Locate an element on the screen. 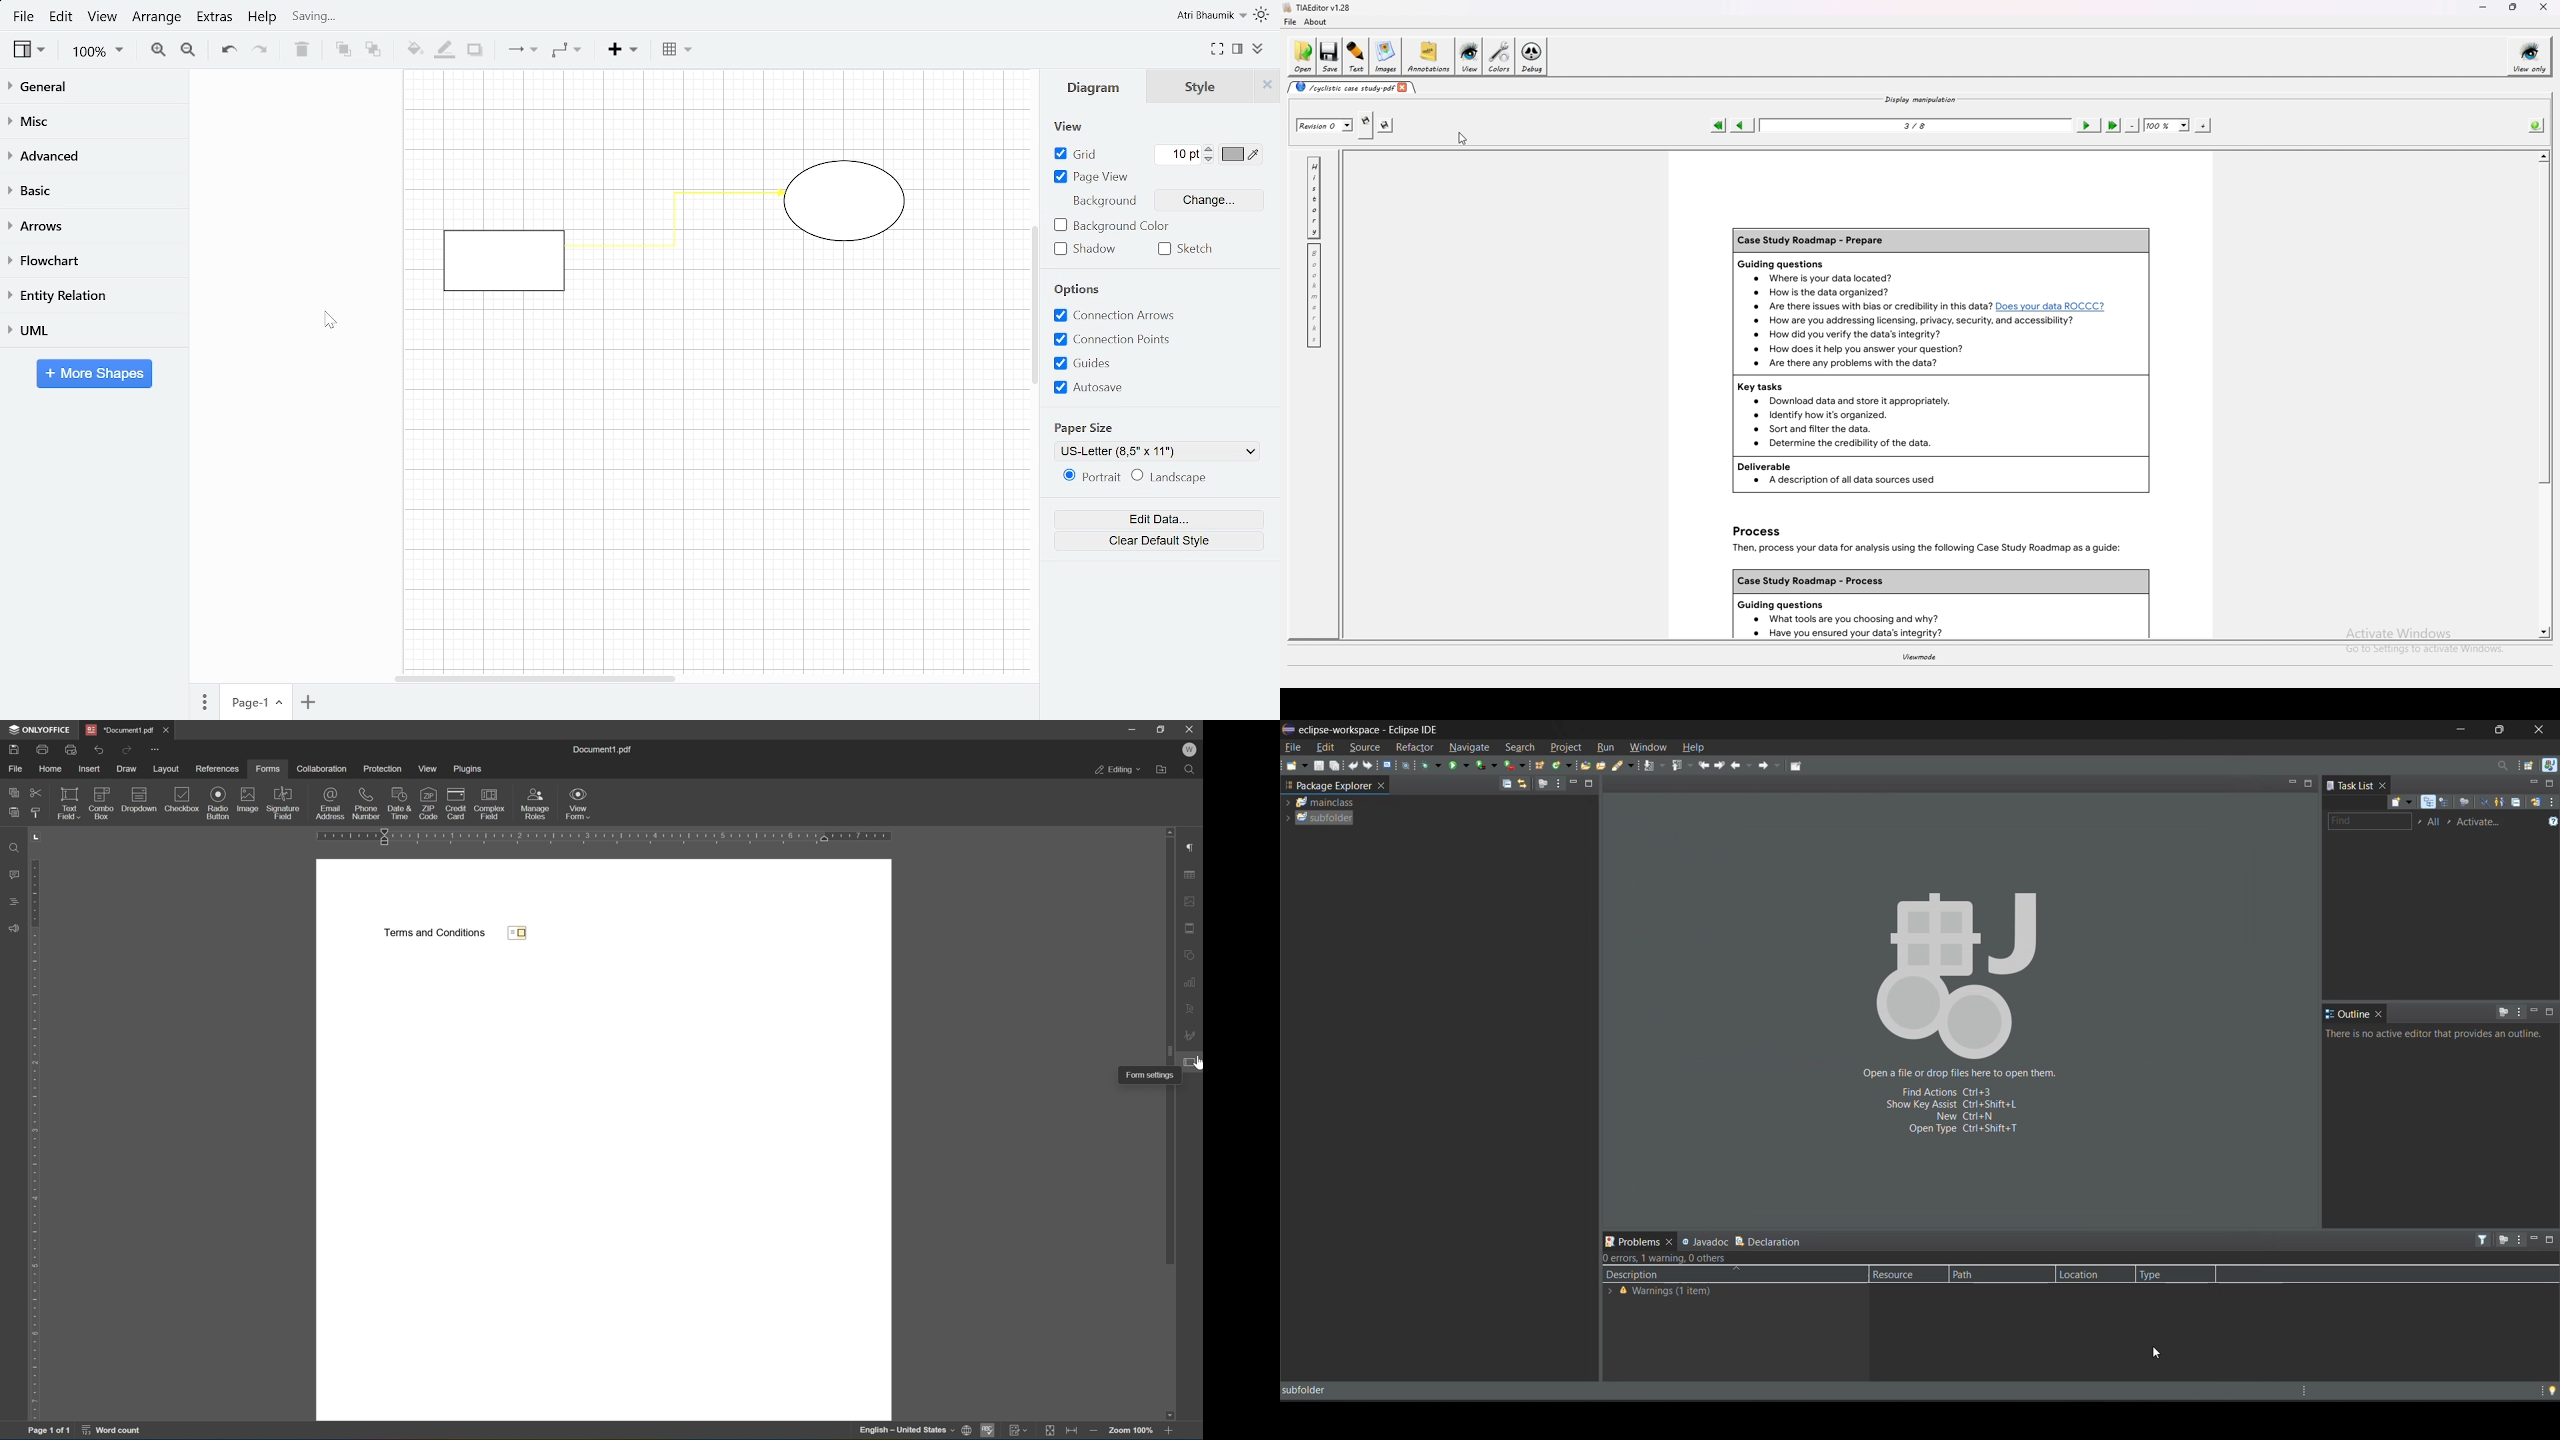 The height and width of the screenshot is (1456, 2576). icon is located at coordinates (219, 794).